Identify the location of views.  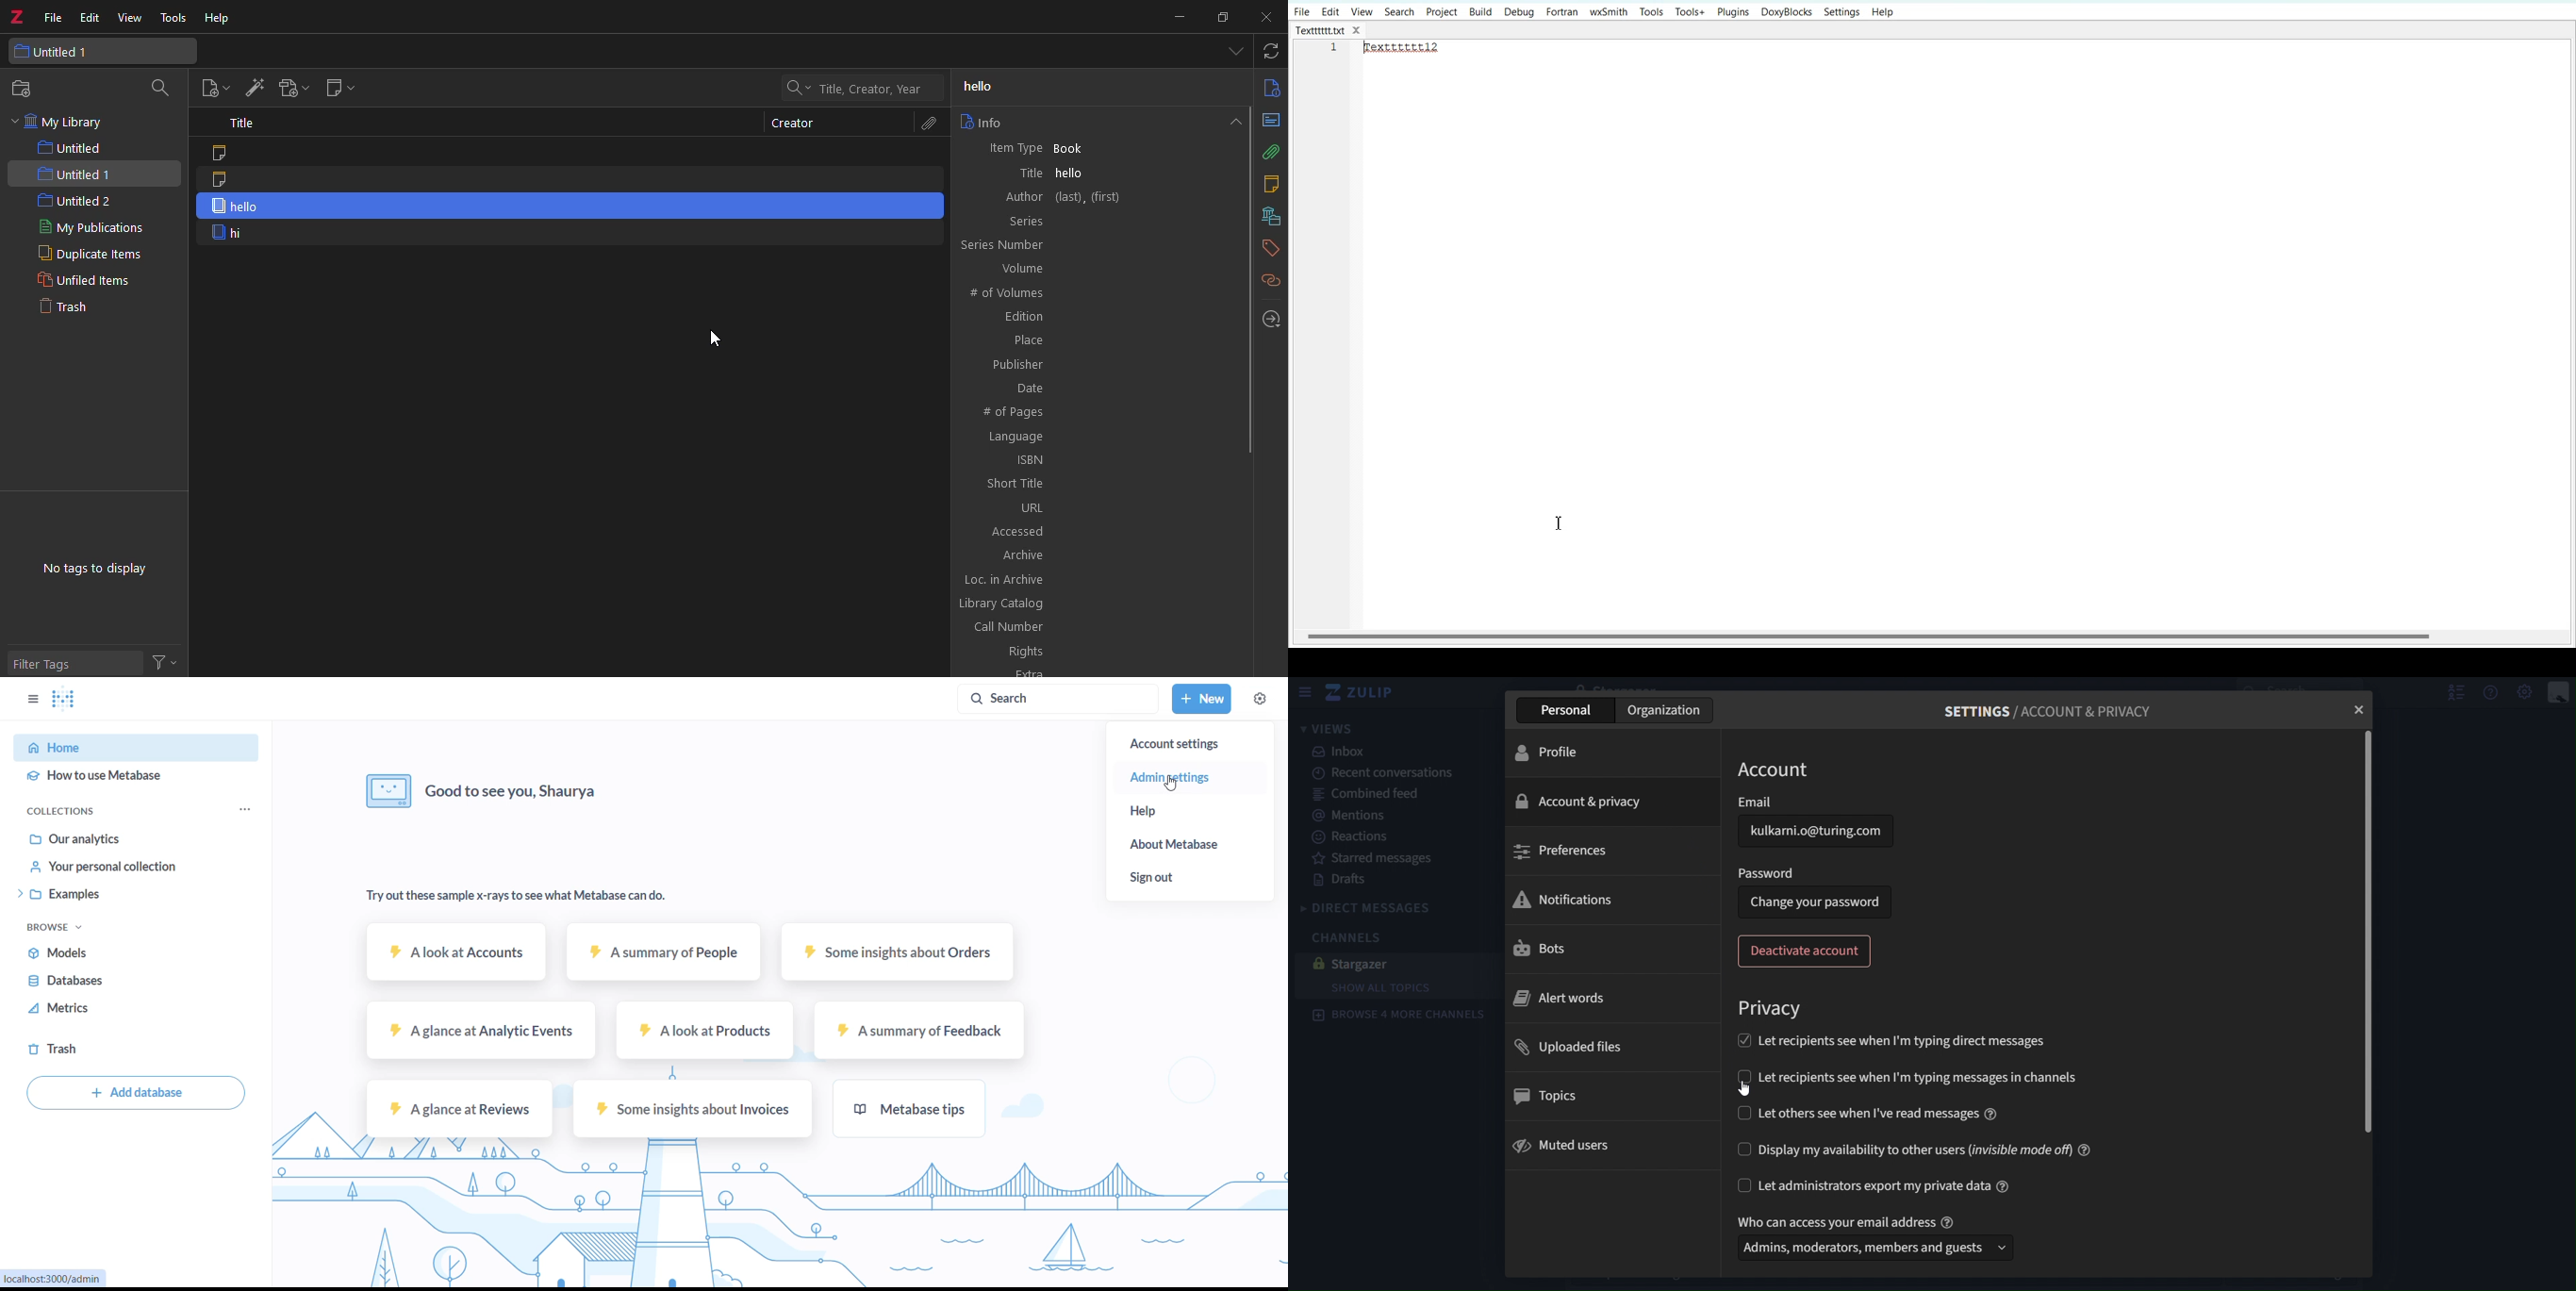
(1327, 729).